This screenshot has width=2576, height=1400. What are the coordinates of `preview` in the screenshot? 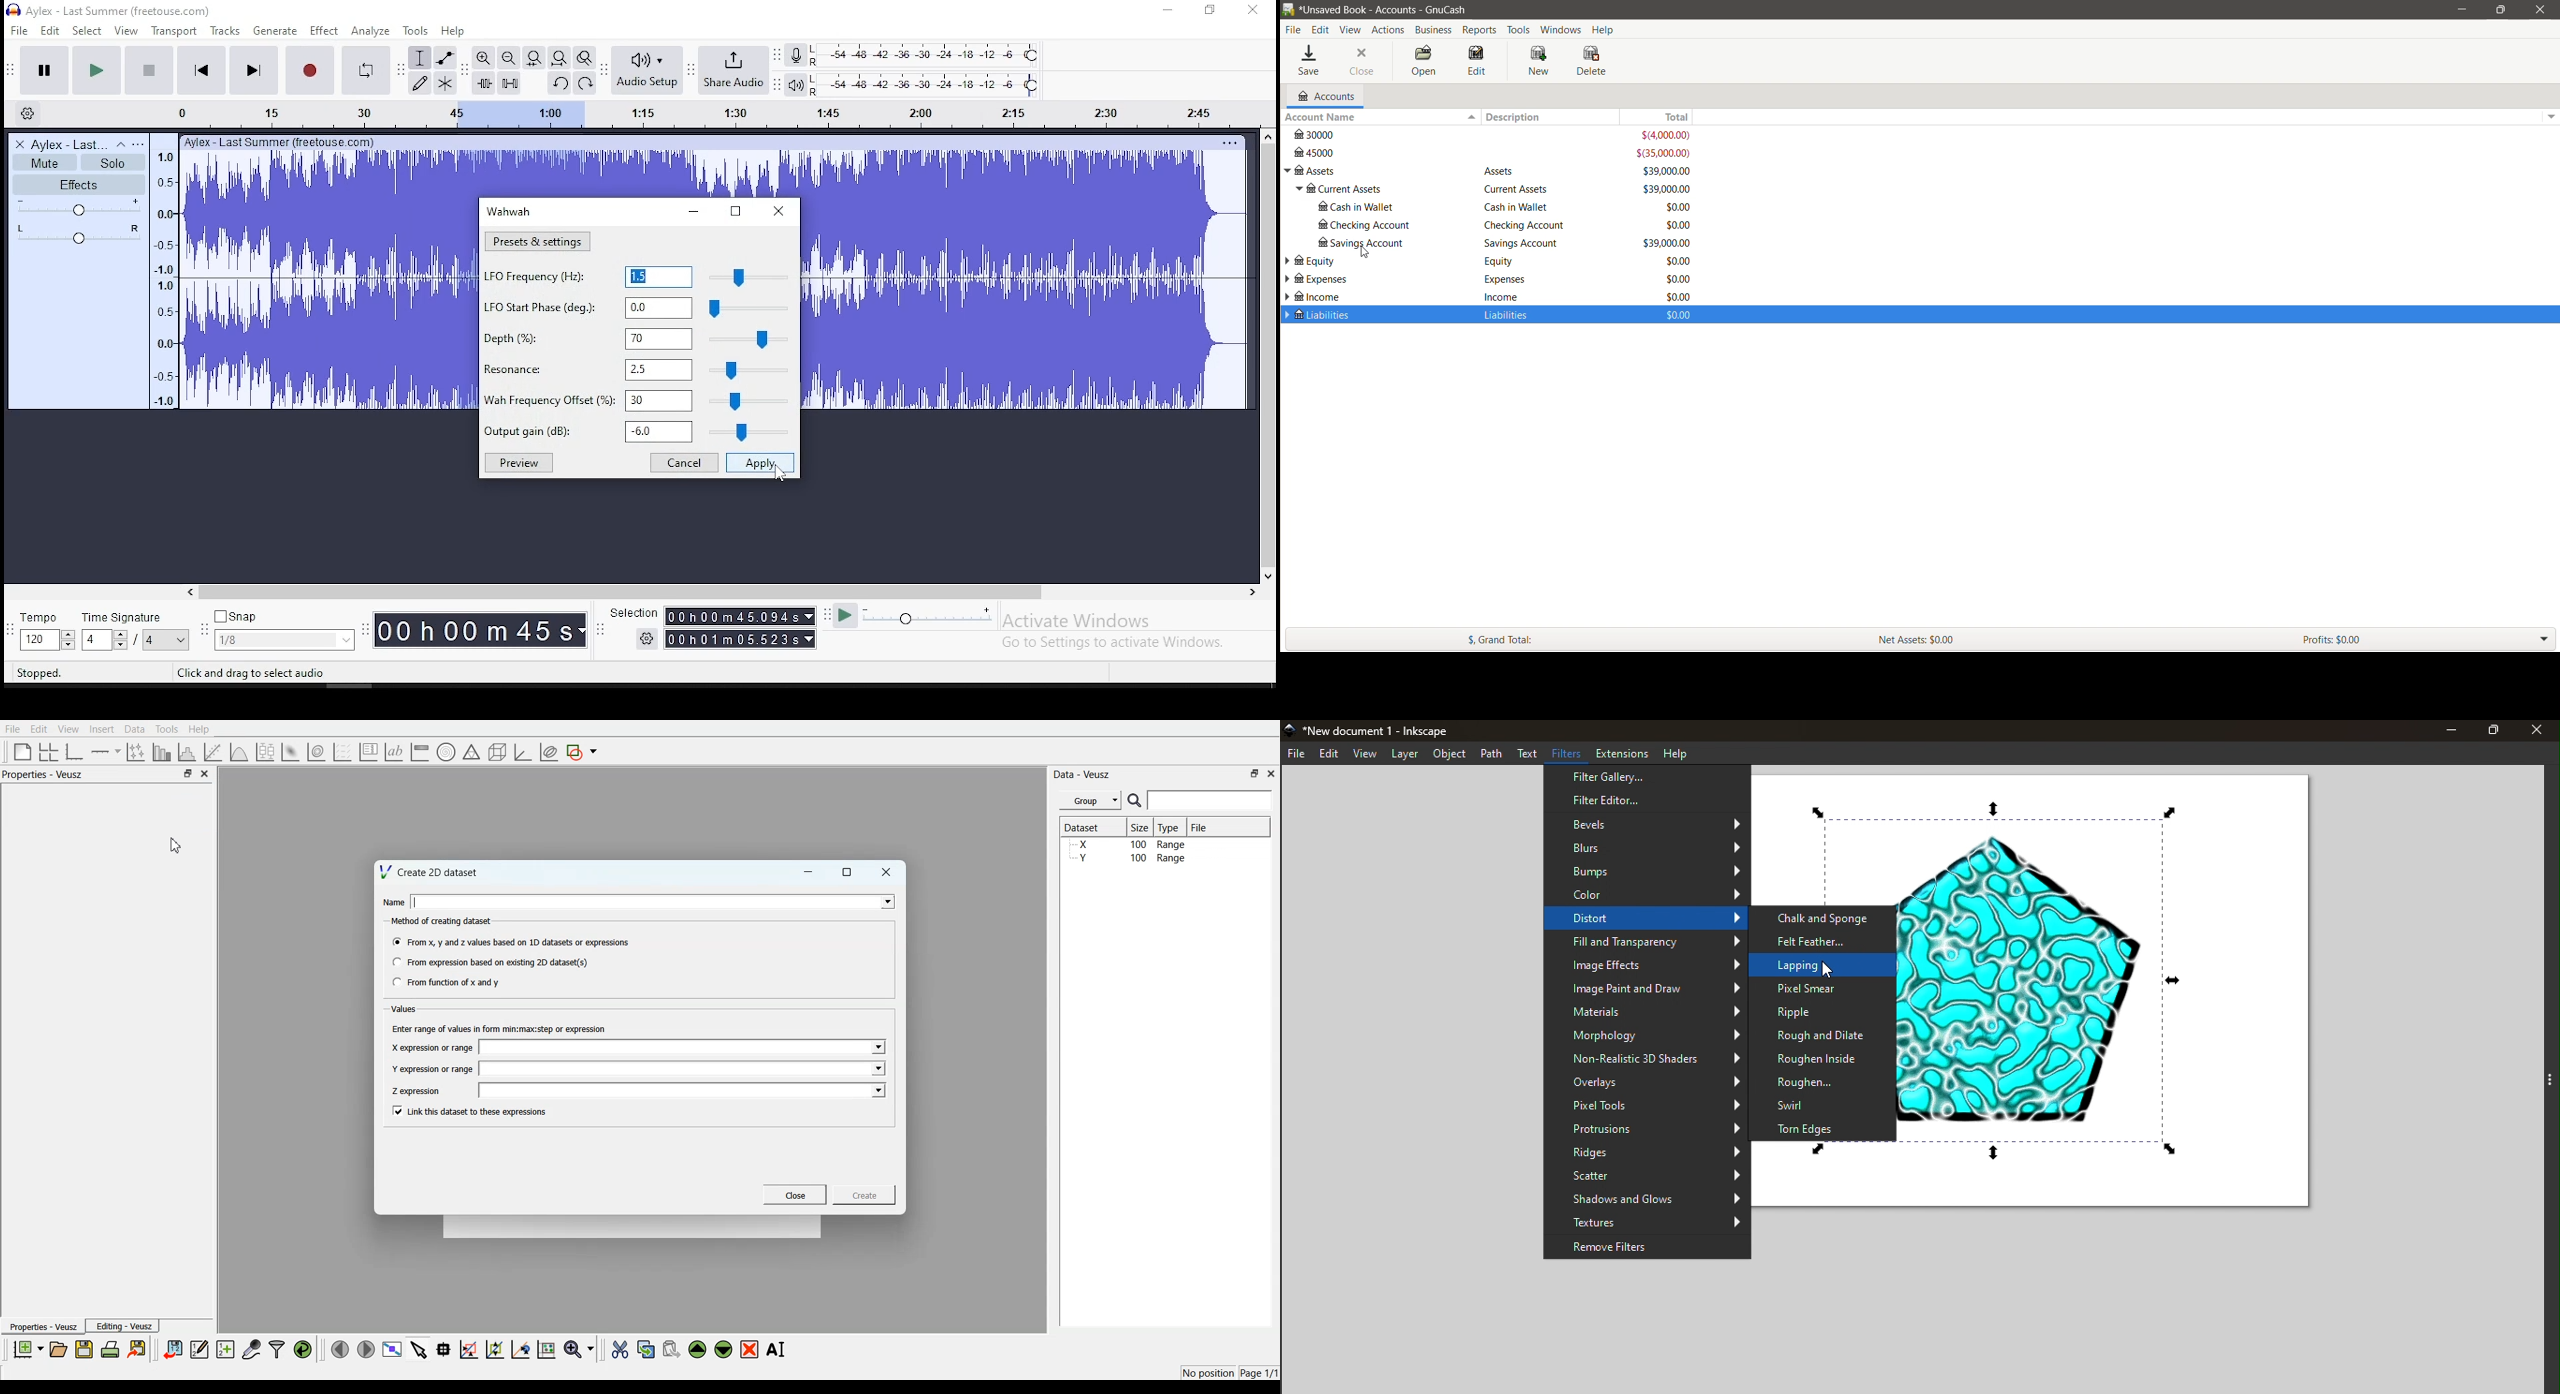 It's located at (517, 463).